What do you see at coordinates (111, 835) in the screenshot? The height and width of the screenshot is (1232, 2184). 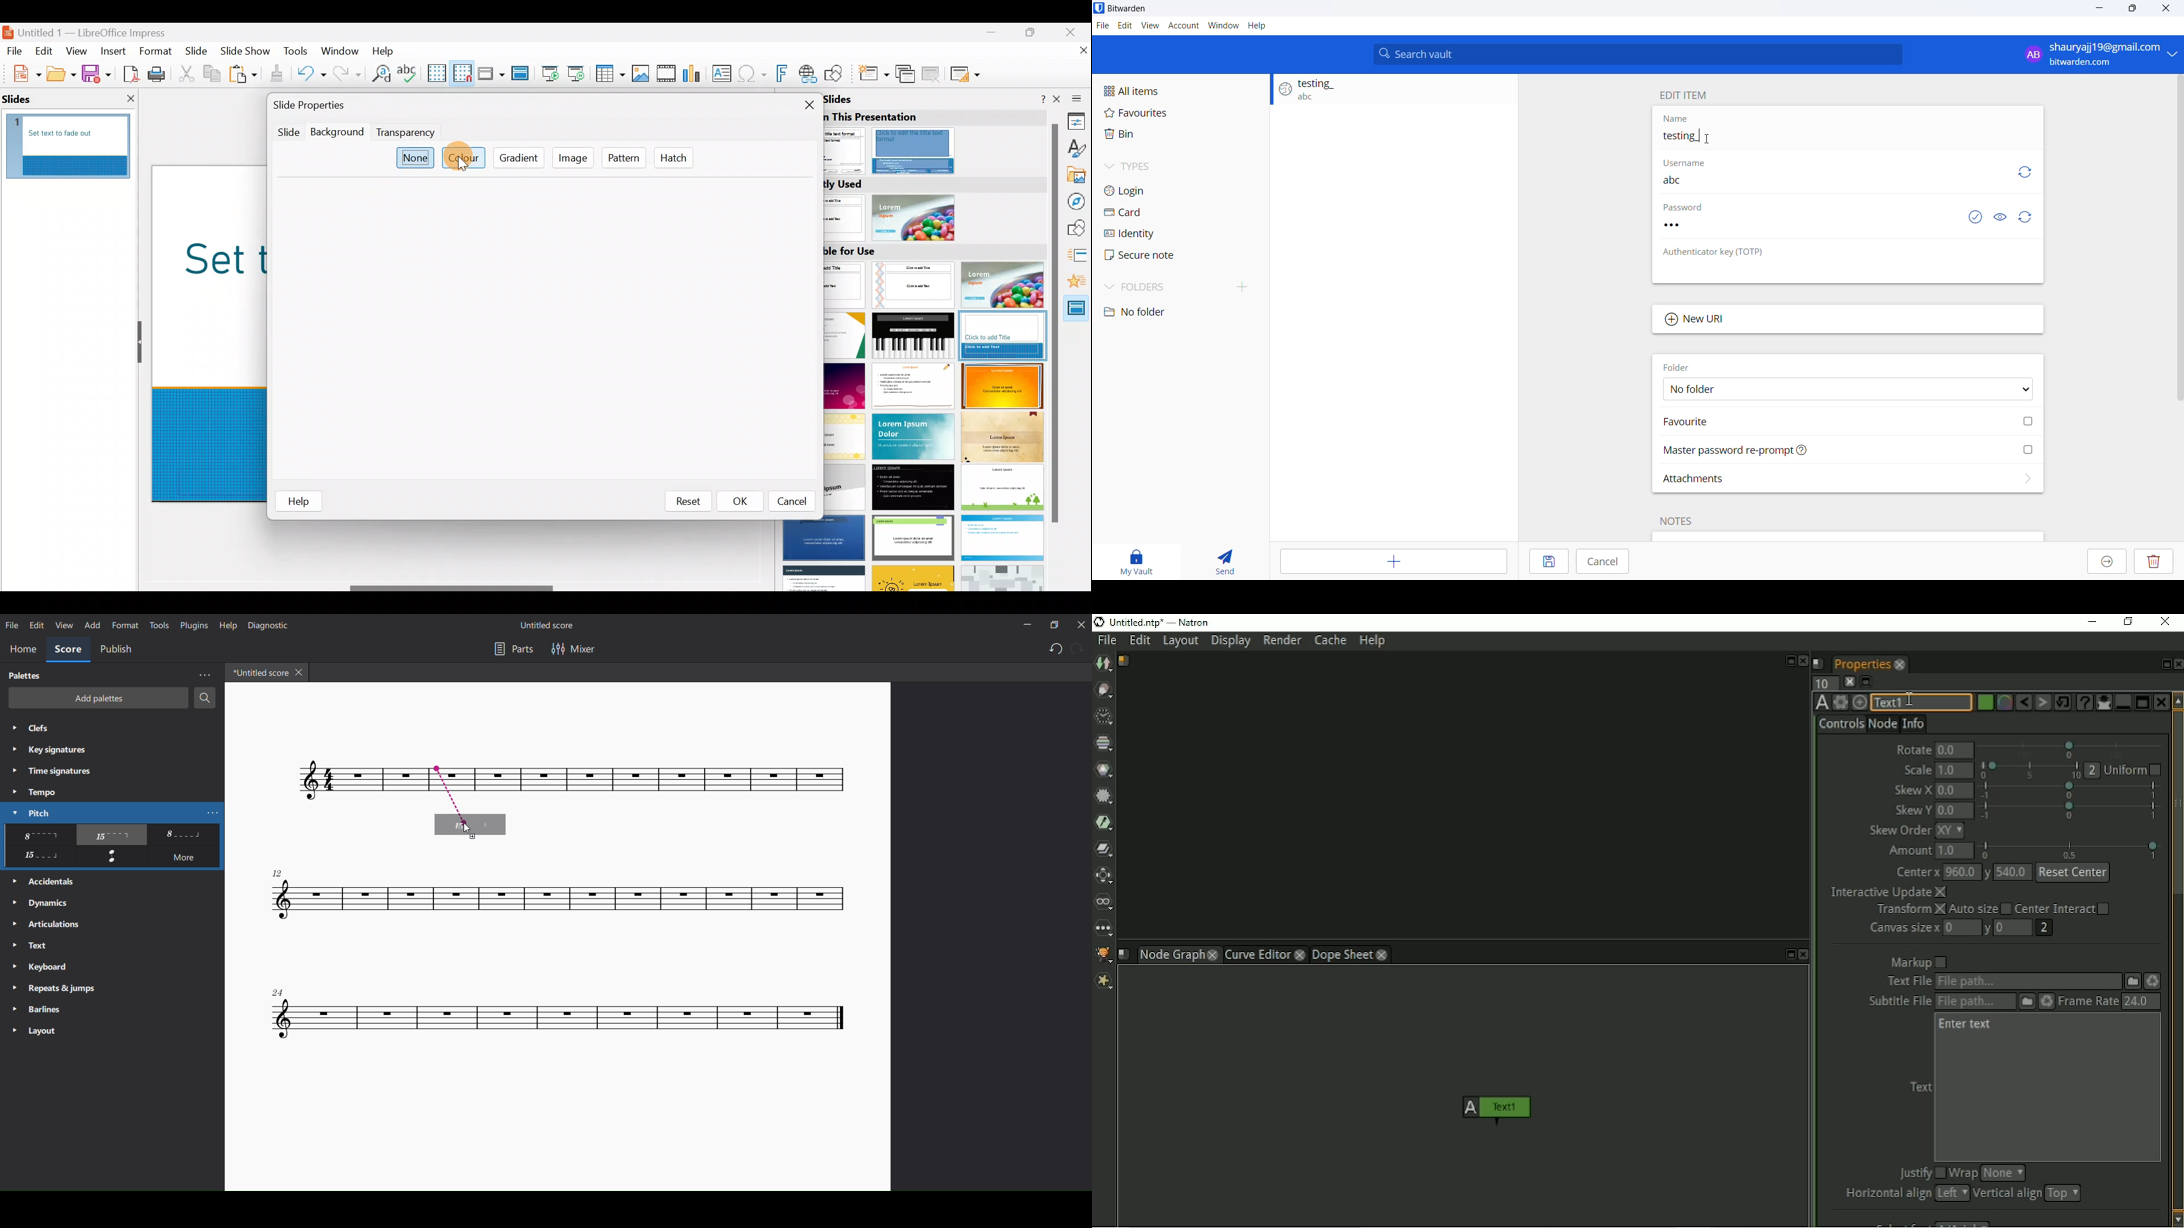 I see `other pichtes` at bounding box center [111, 835].